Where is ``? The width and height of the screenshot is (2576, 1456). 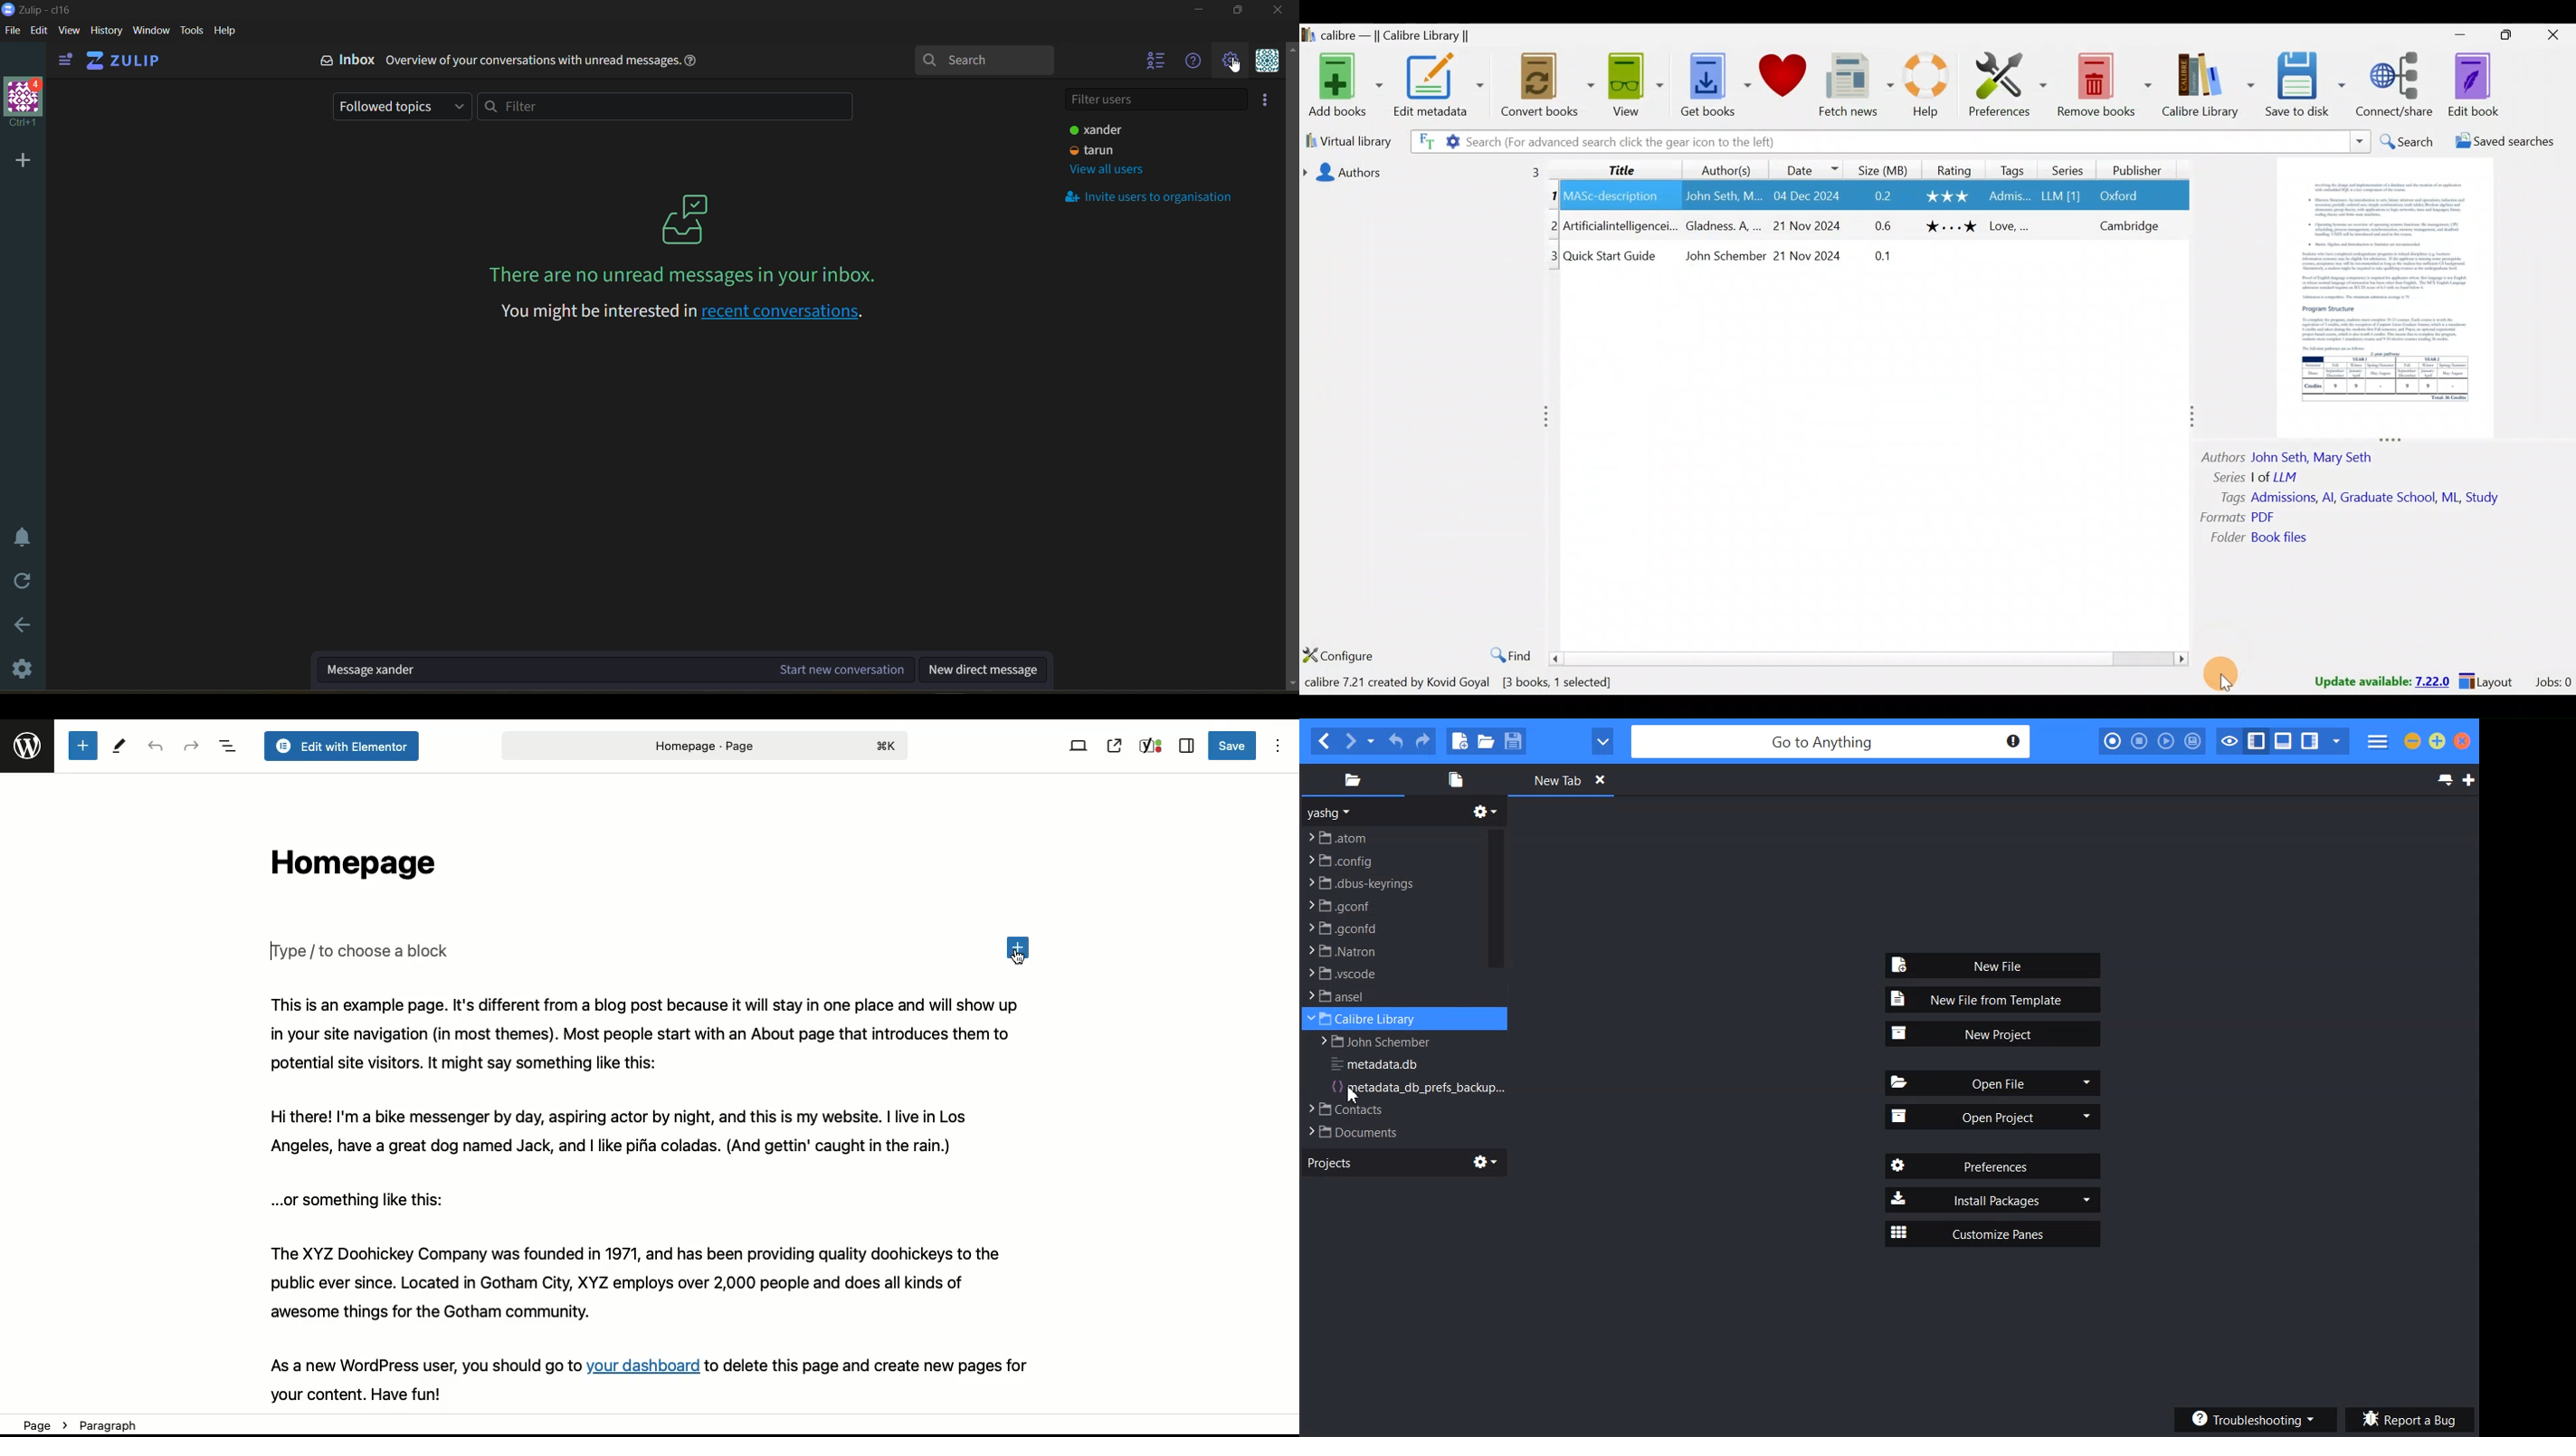
 is located at coordinates (1950, 227).